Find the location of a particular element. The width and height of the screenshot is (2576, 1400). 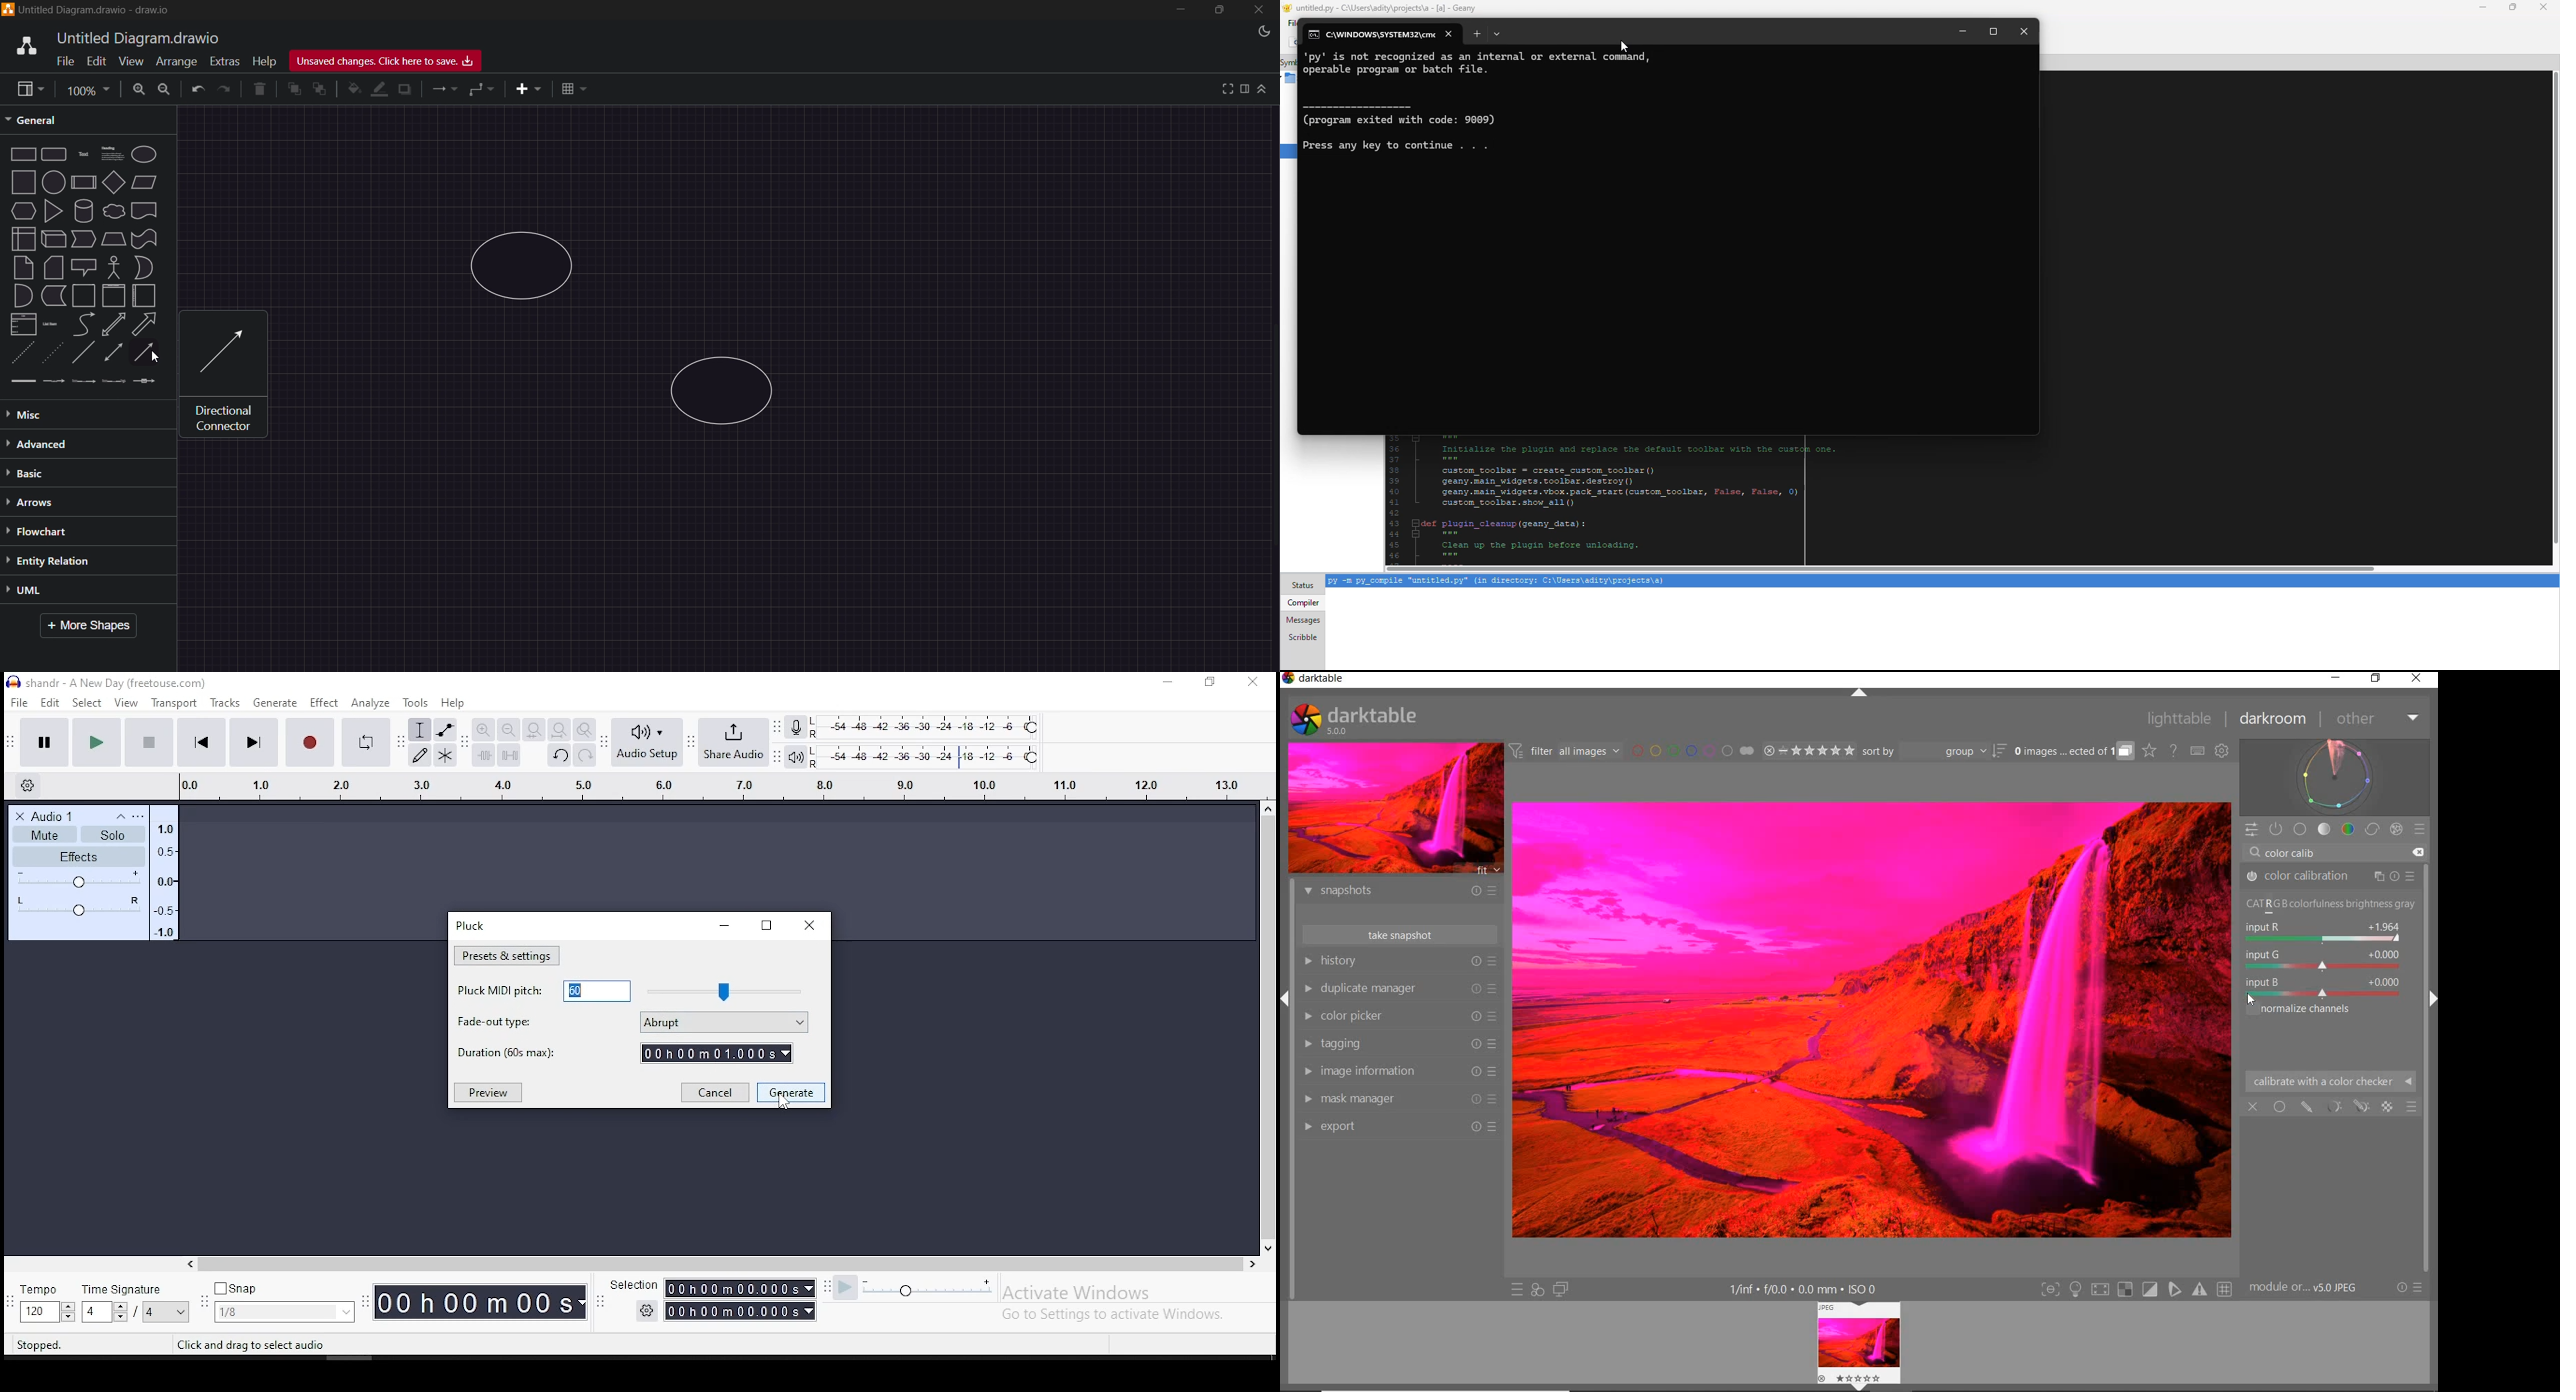

NORMALIZE CHANNELS is located at coordinates (2330, 906).